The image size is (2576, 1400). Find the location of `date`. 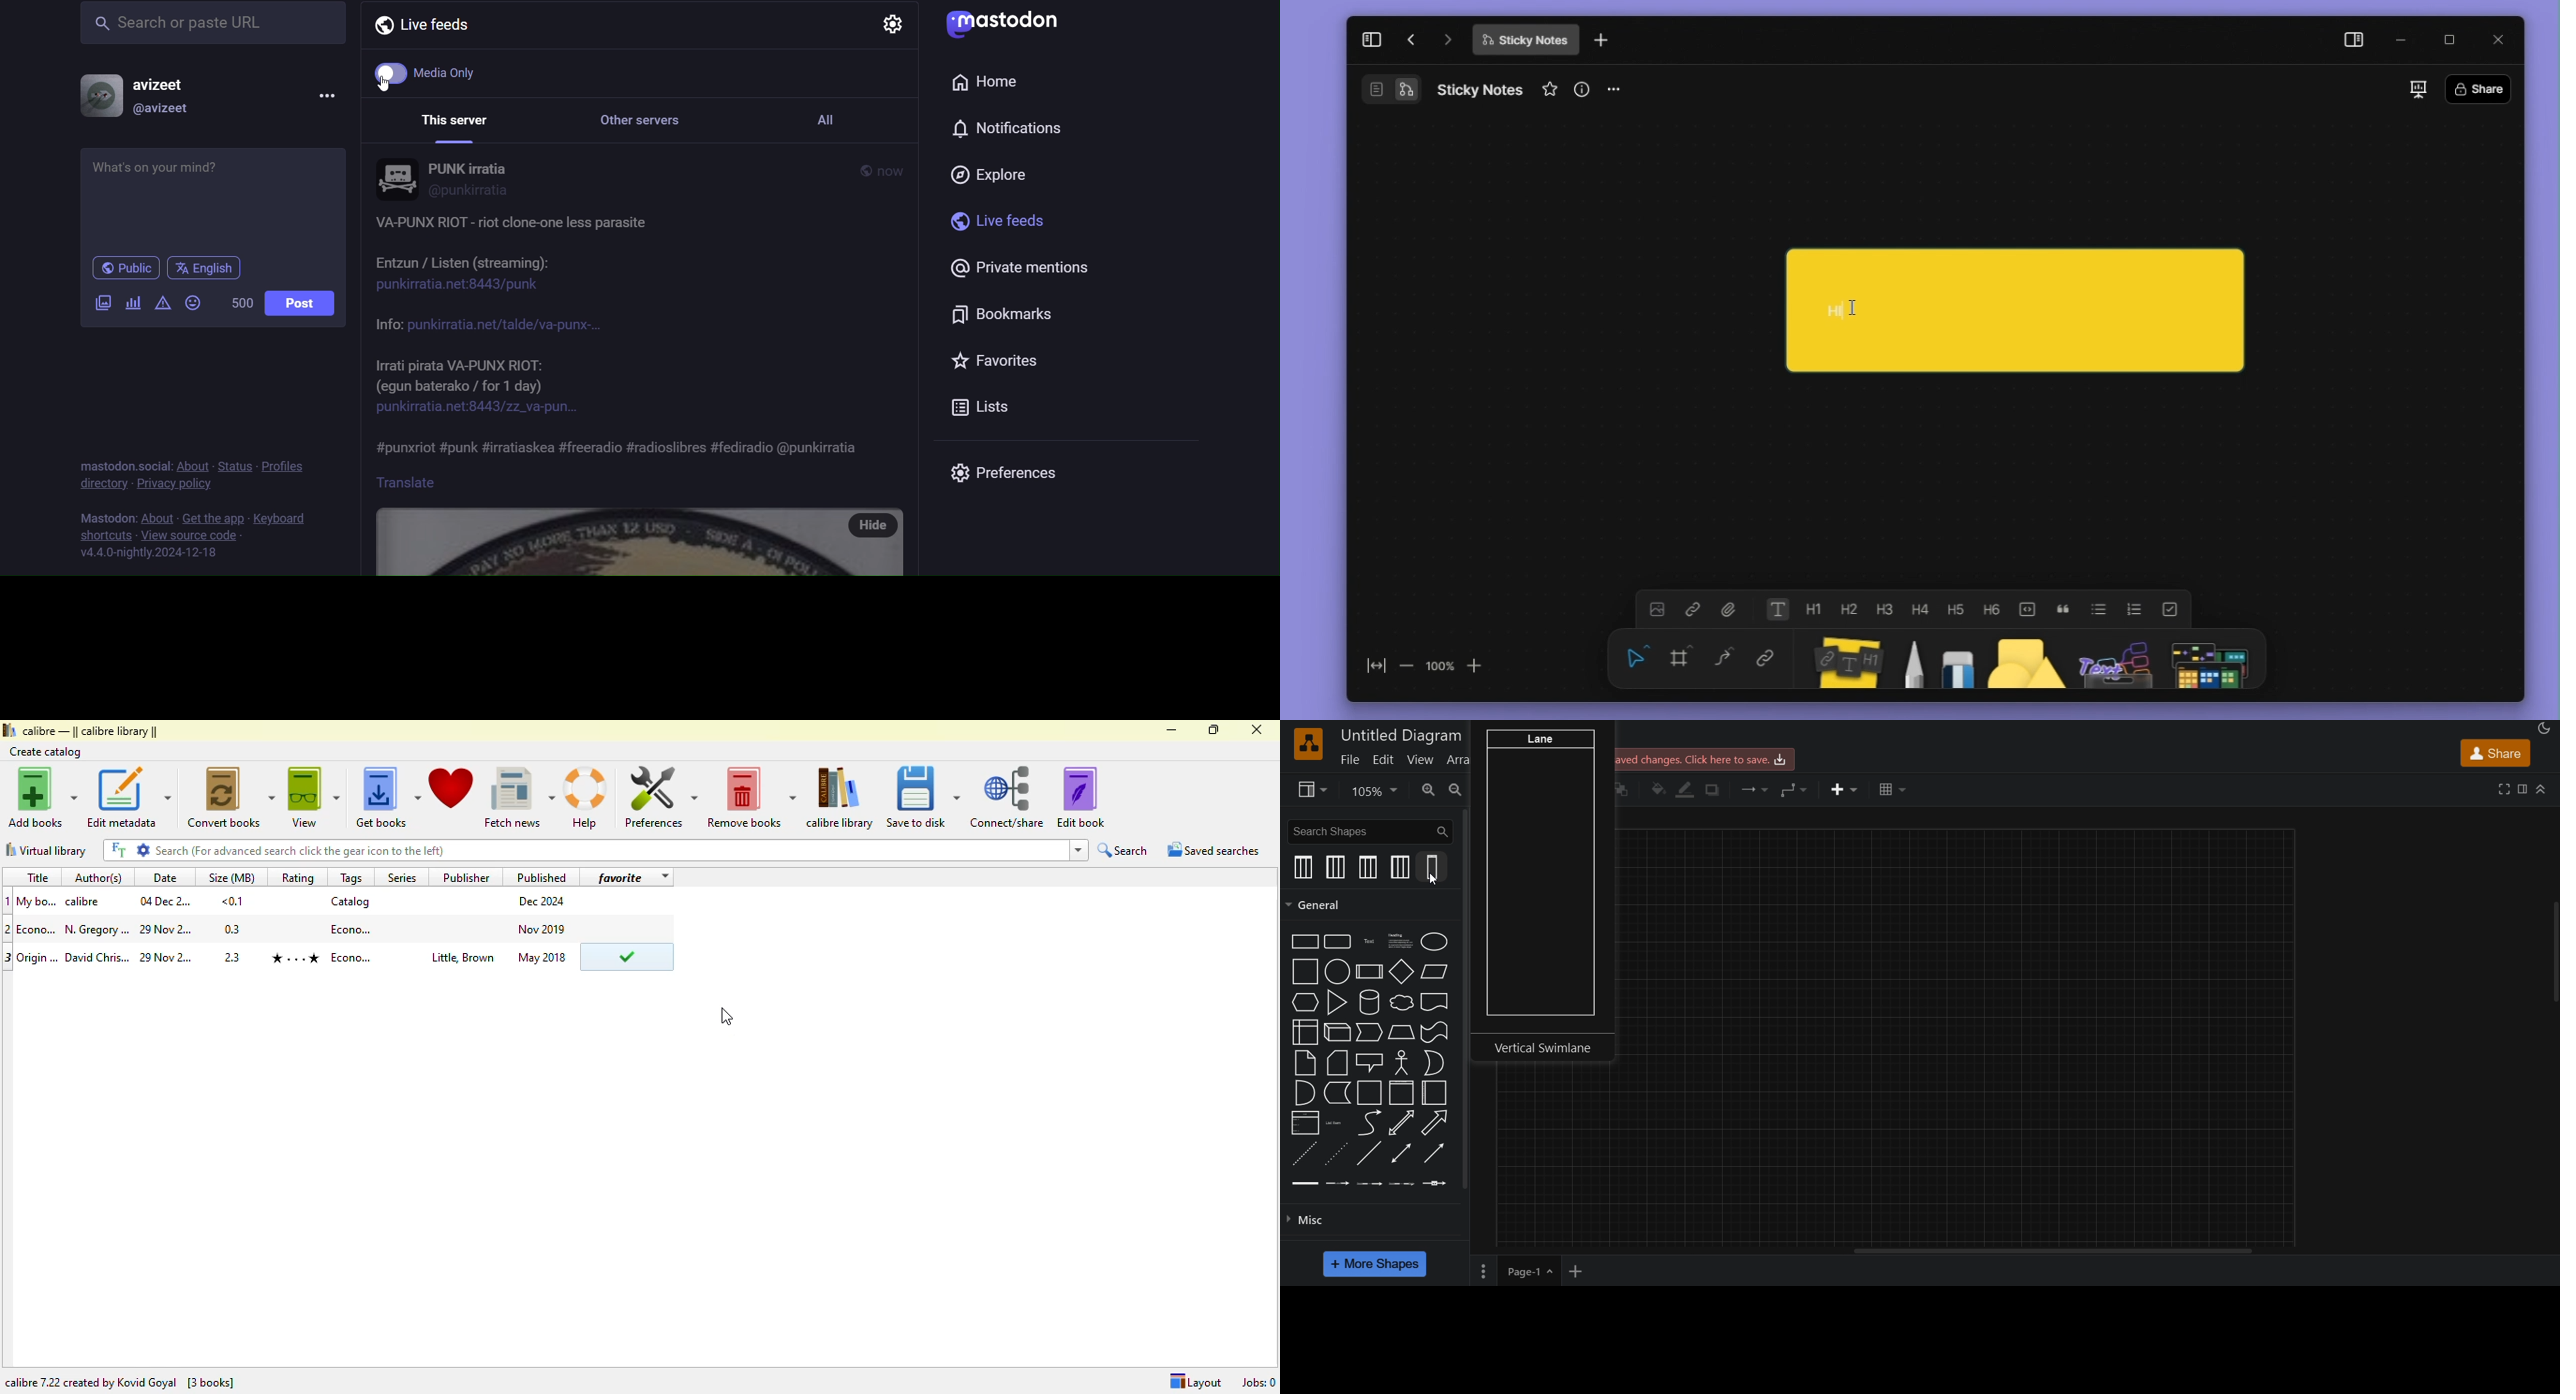

date is located at coordinates (168, 958).